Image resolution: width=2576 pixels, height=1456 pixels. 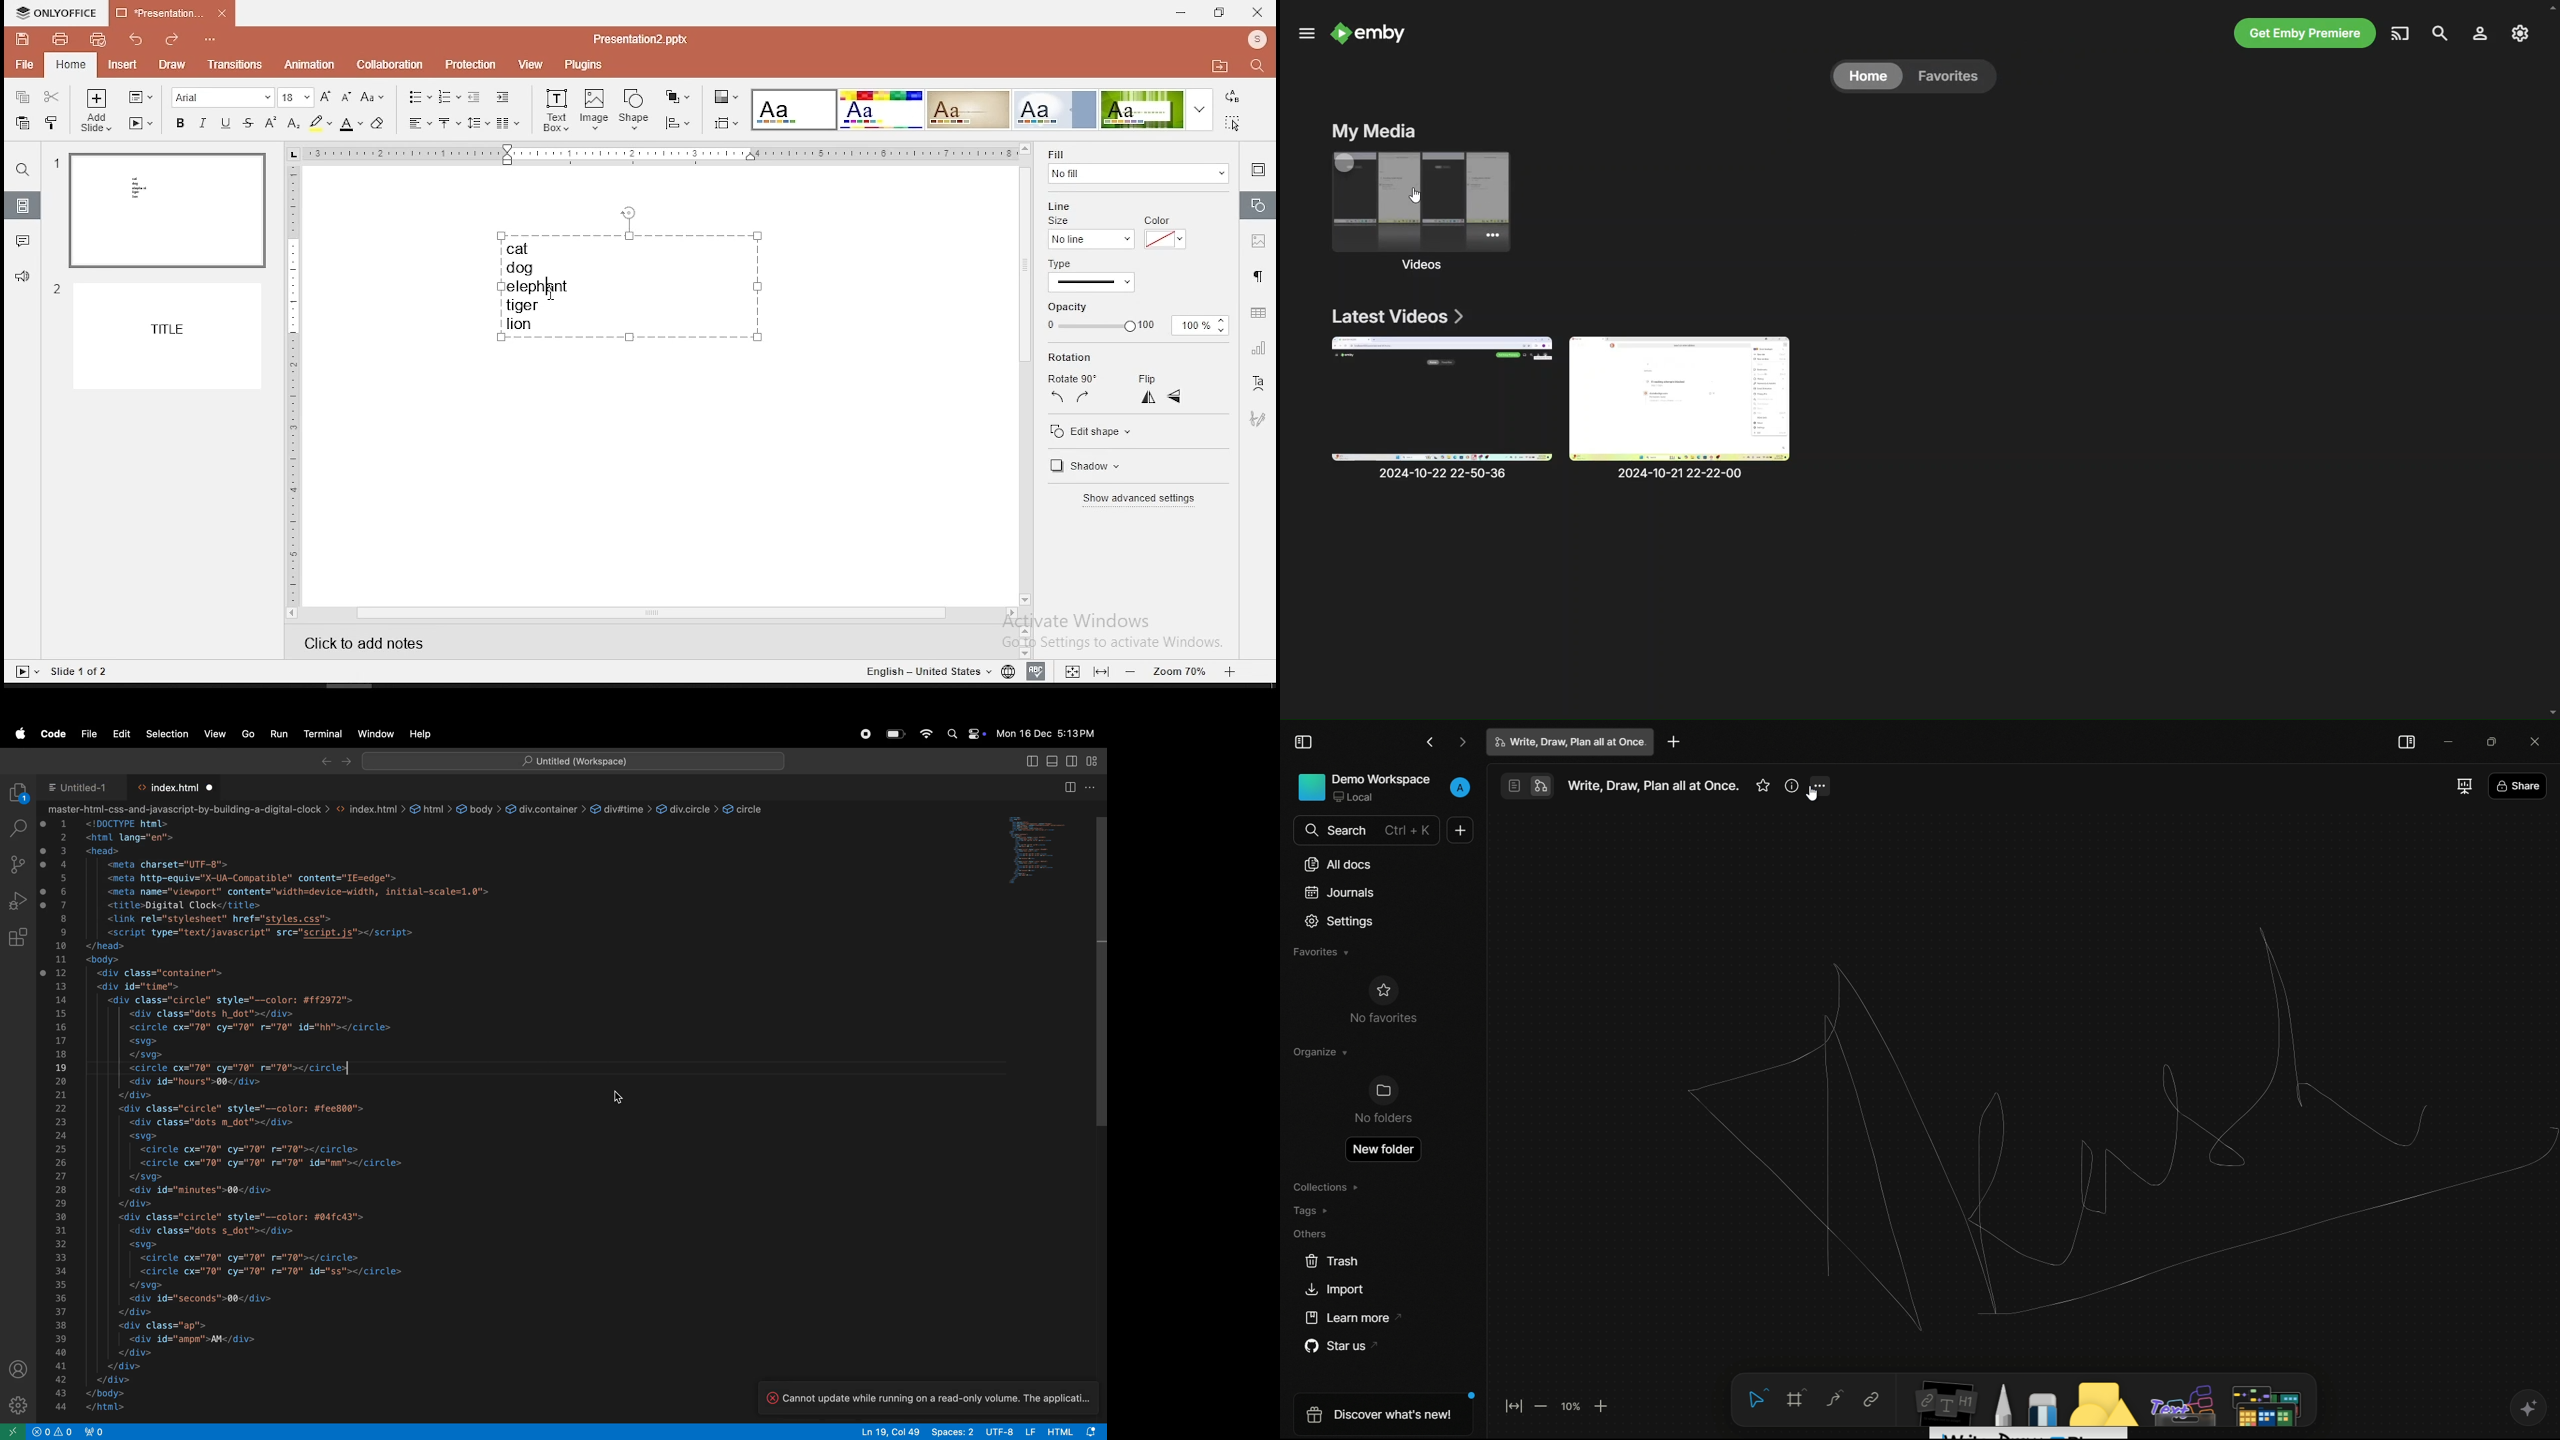 I want to click on fit to width, so click(x=1069, y=670).